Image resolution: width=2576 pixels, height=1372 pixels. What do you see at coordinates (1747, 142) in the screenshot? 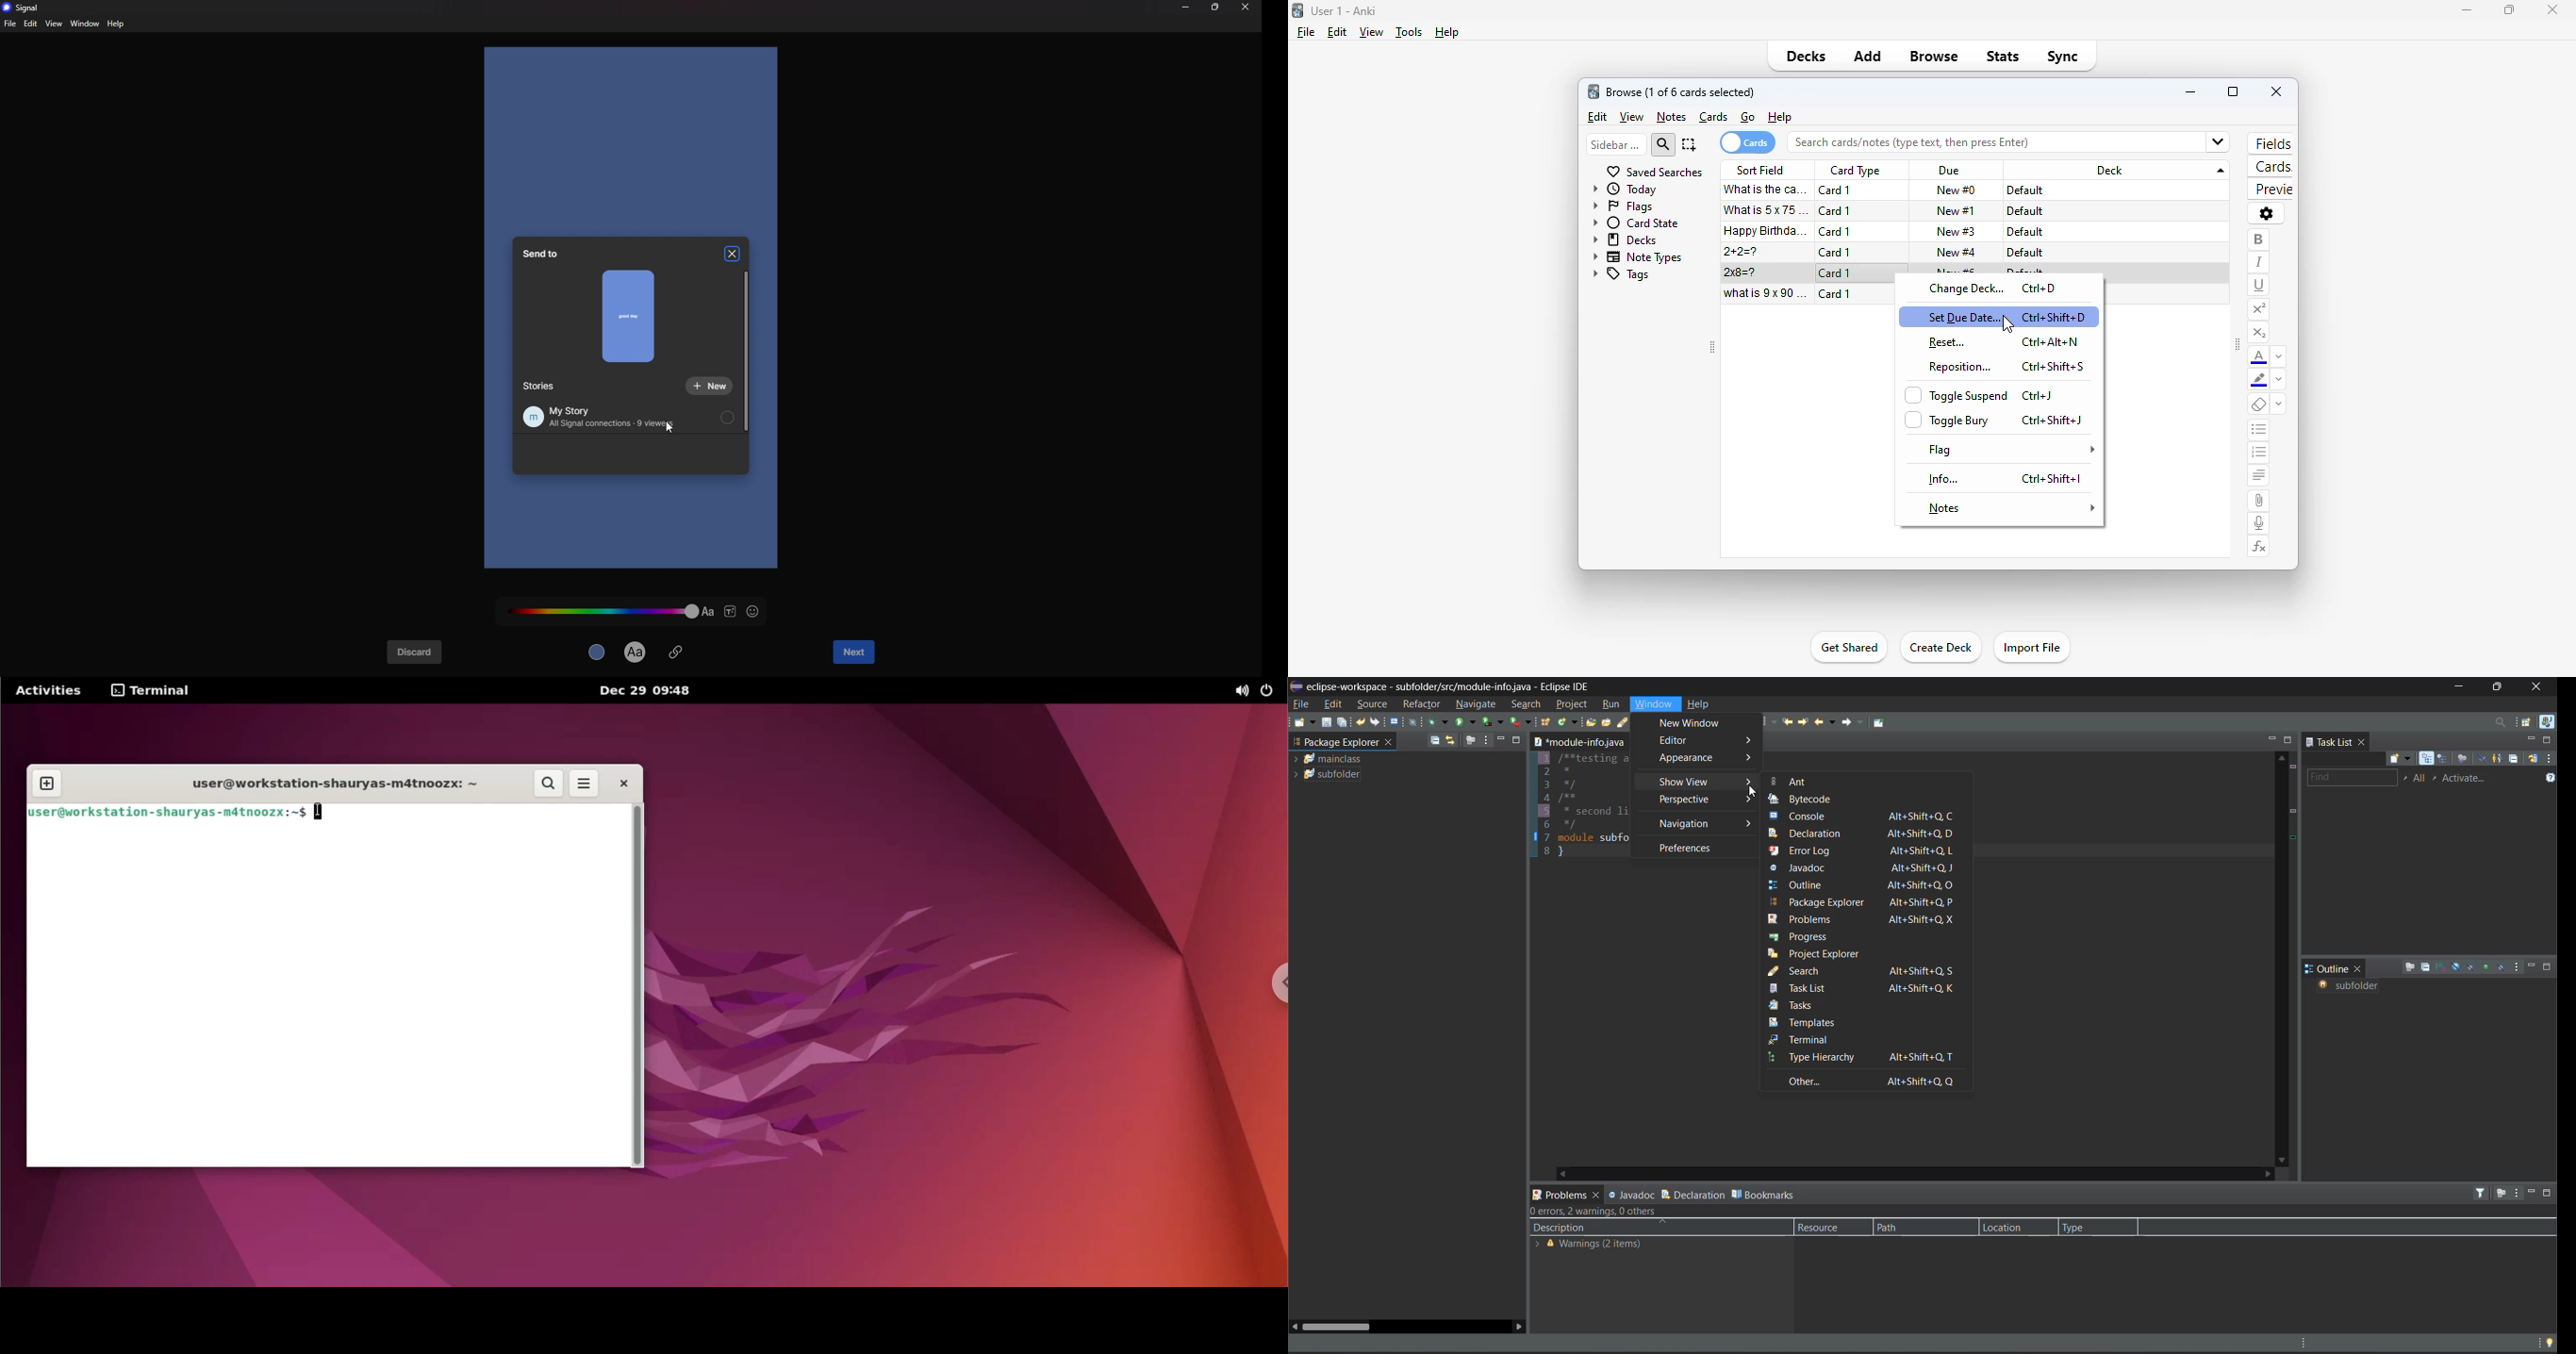
I see `cards` at bounding box center [1747, 142].